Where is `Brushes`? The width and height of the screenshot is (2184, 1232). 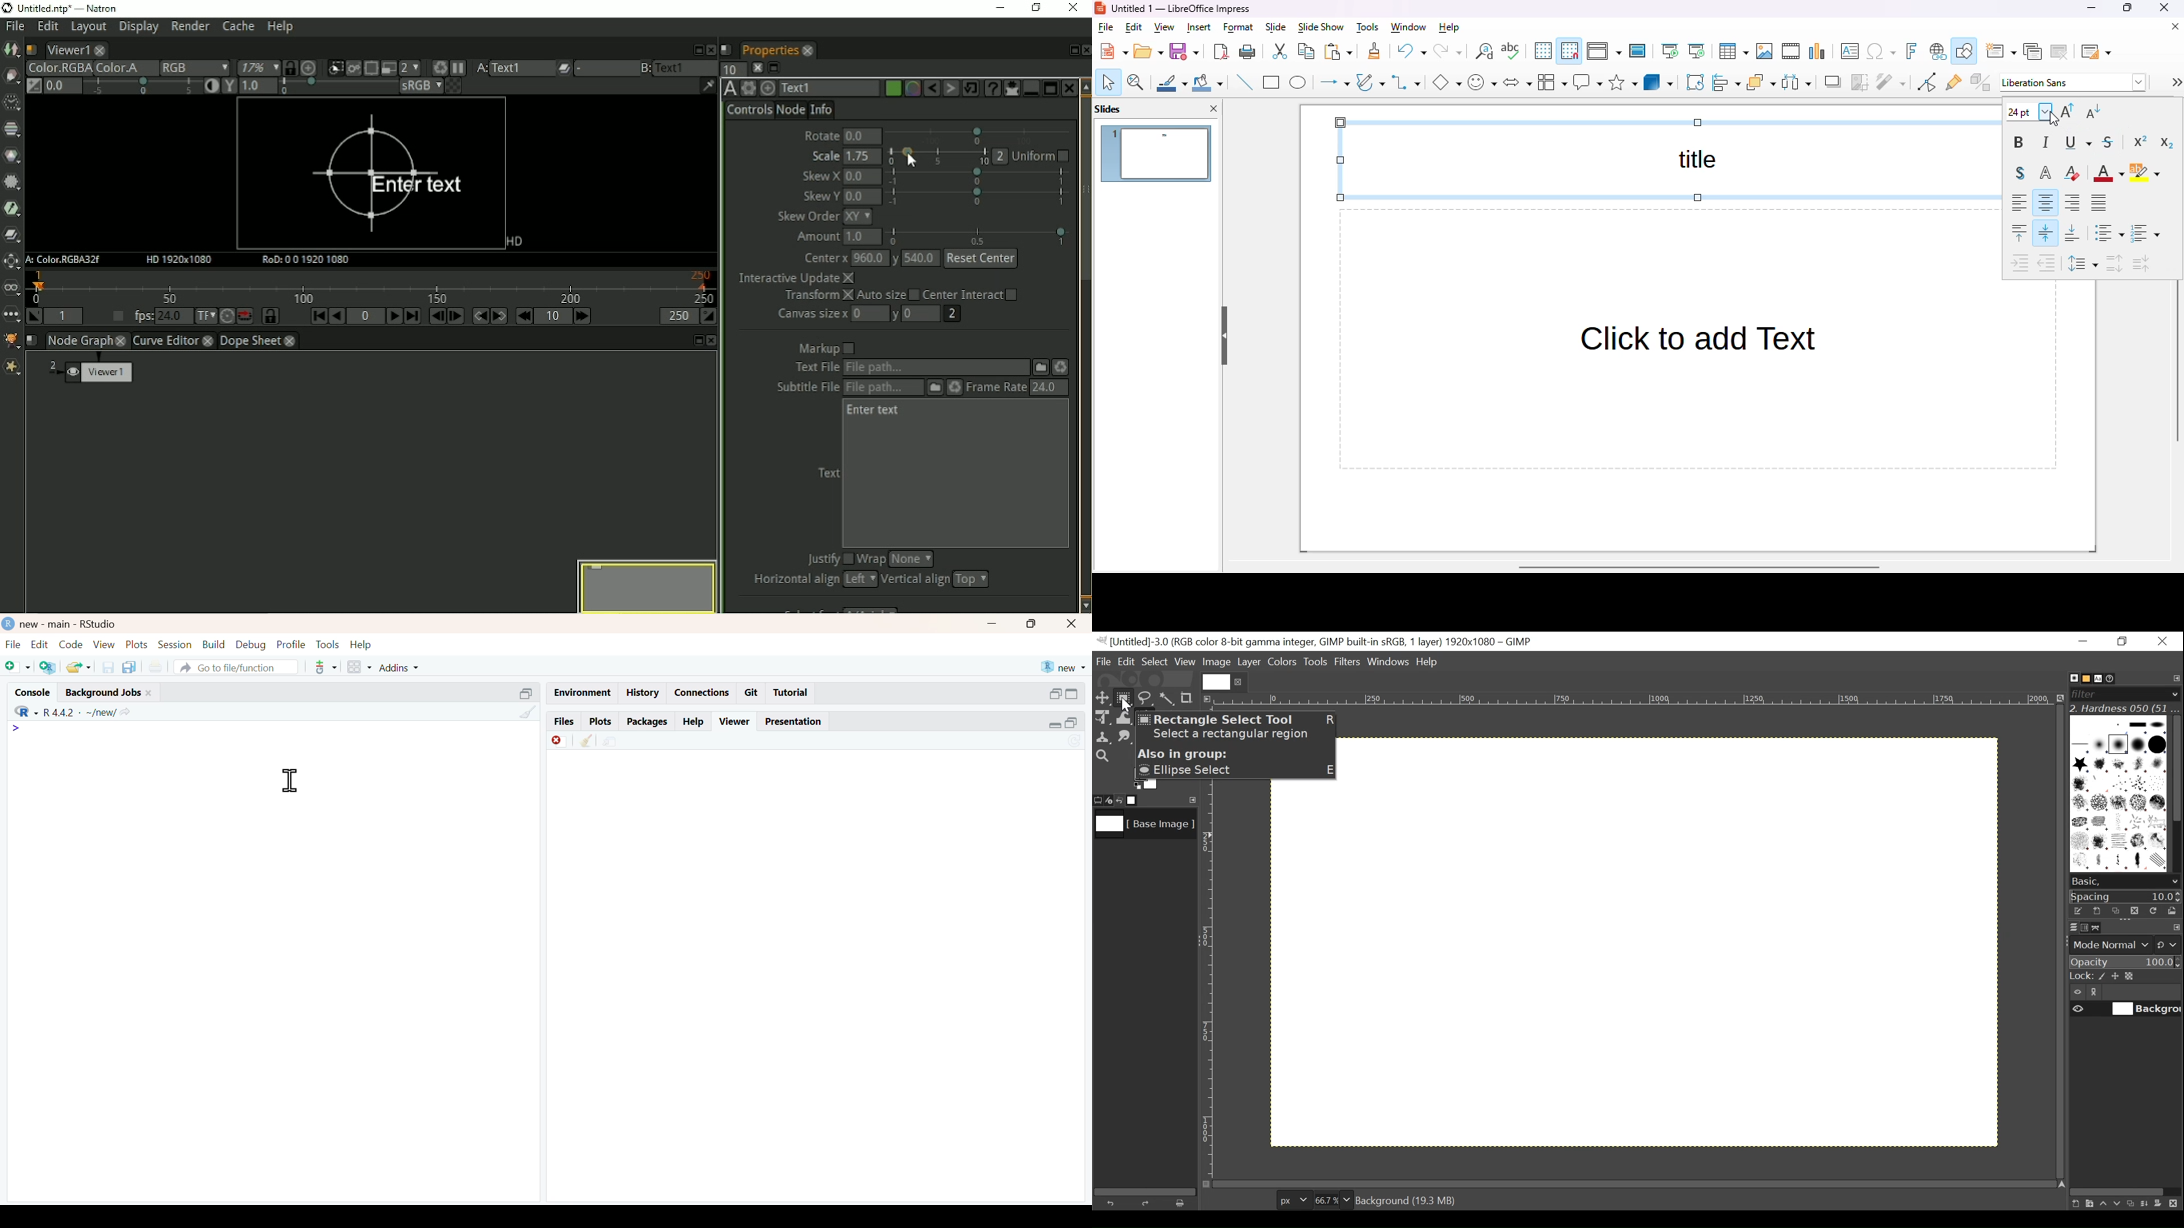
Brushes is located at coordinates (2069, 678).